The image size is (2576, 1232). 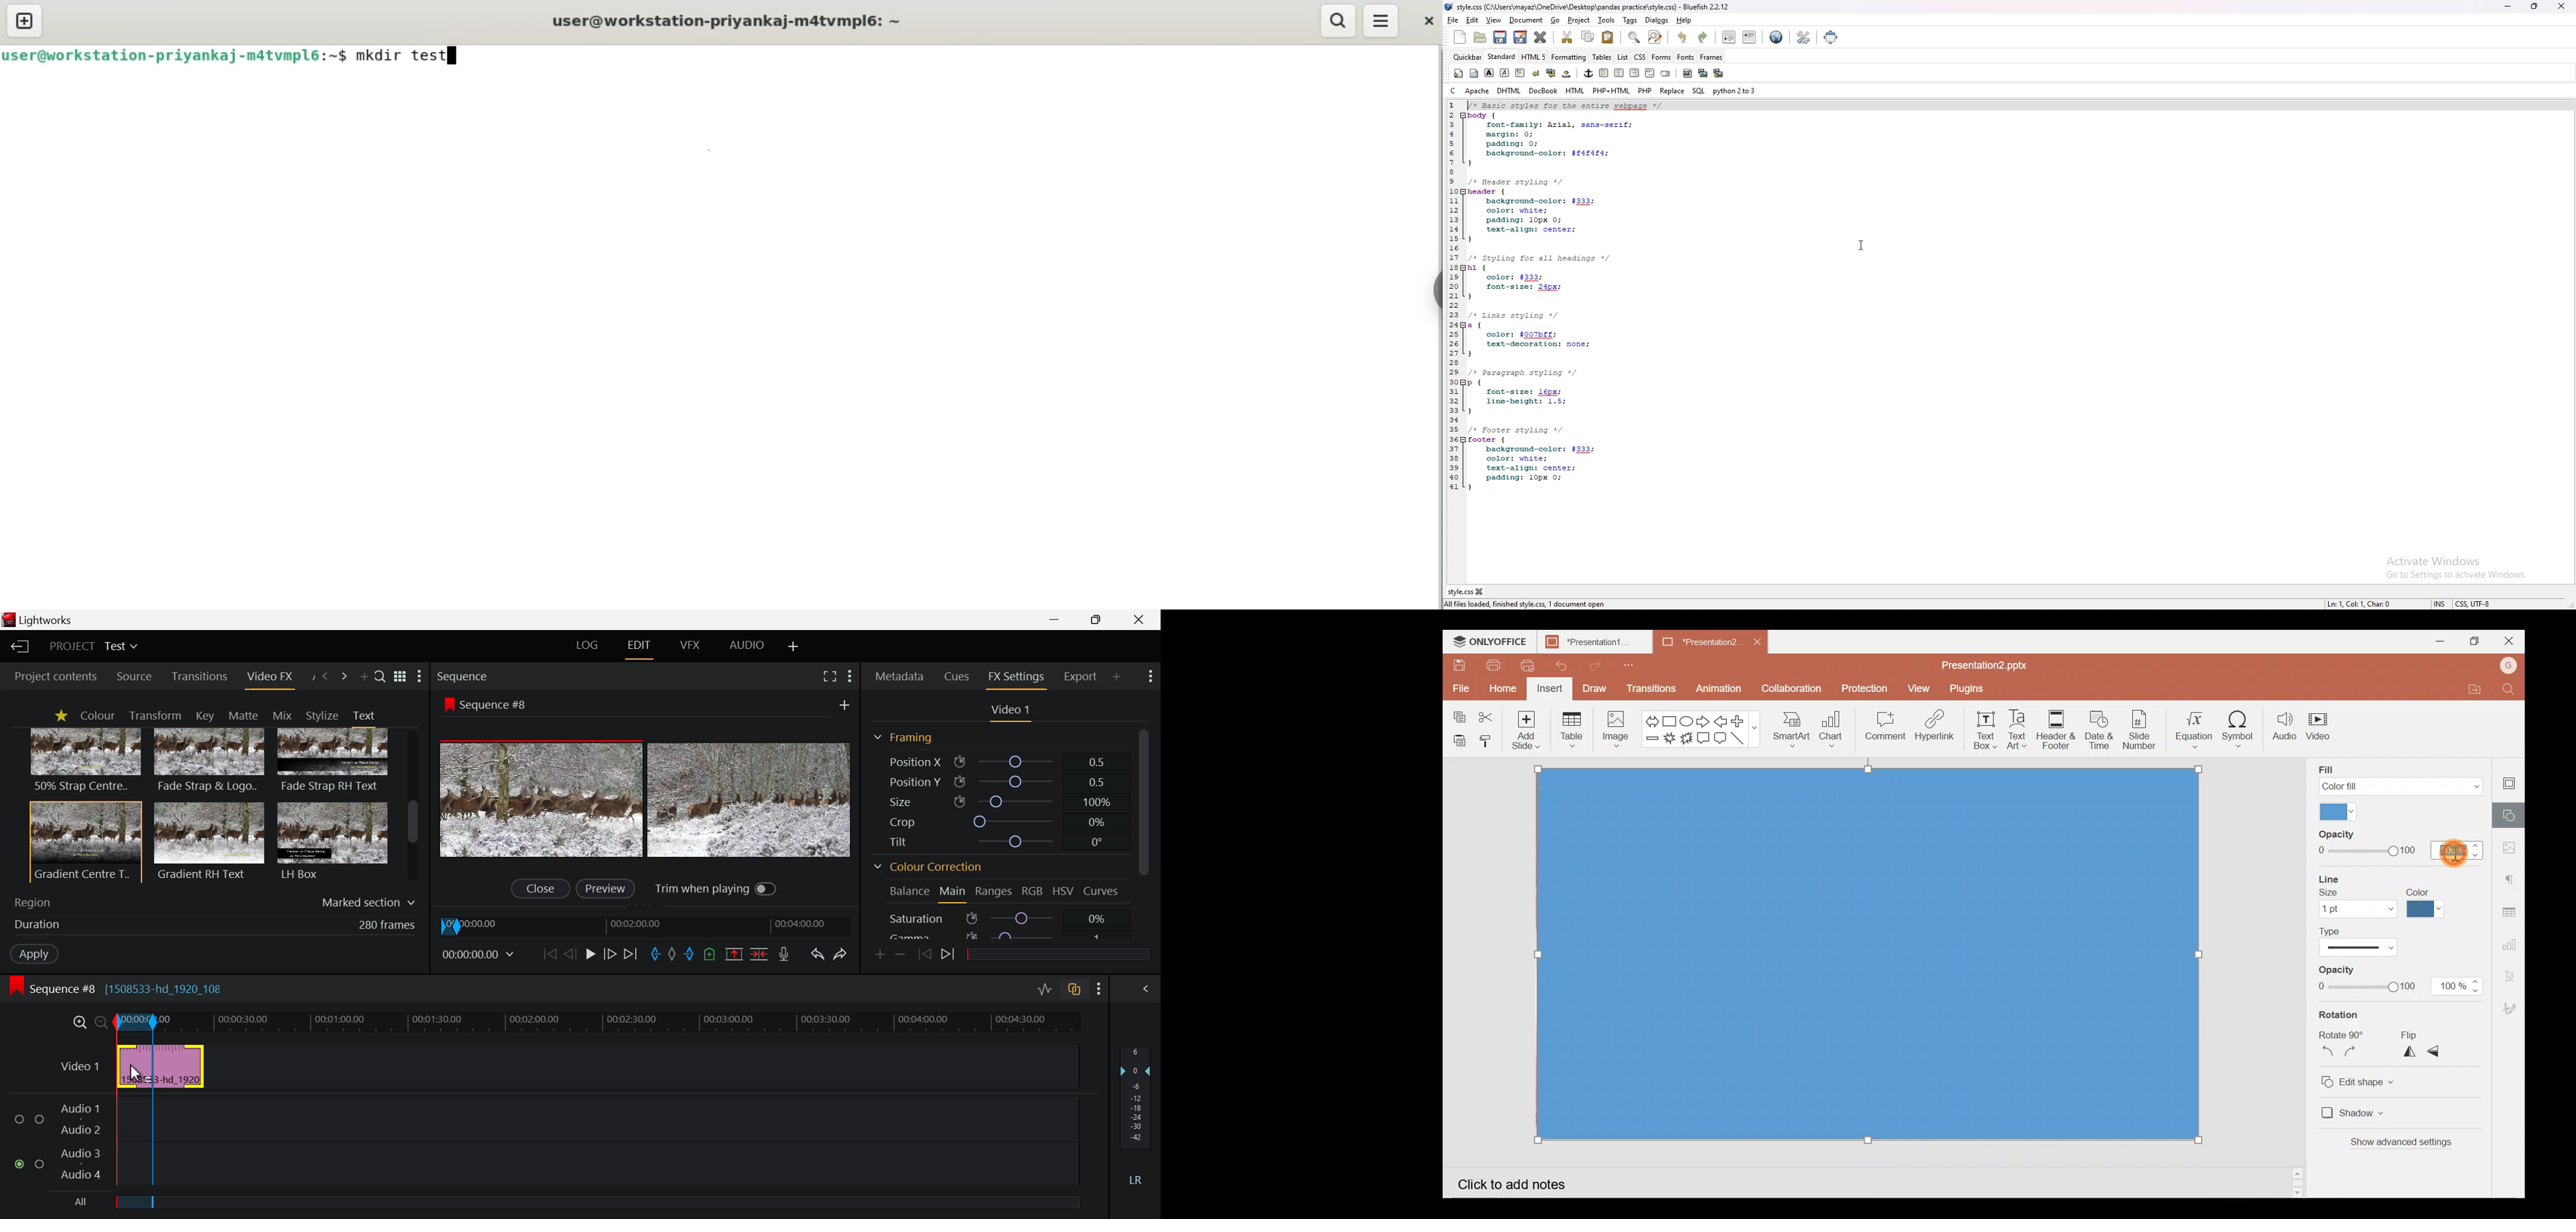 What do you see at coordinates (996, 918) in the screenshot?
I see `Saturation` at bounding box center [996, 918].